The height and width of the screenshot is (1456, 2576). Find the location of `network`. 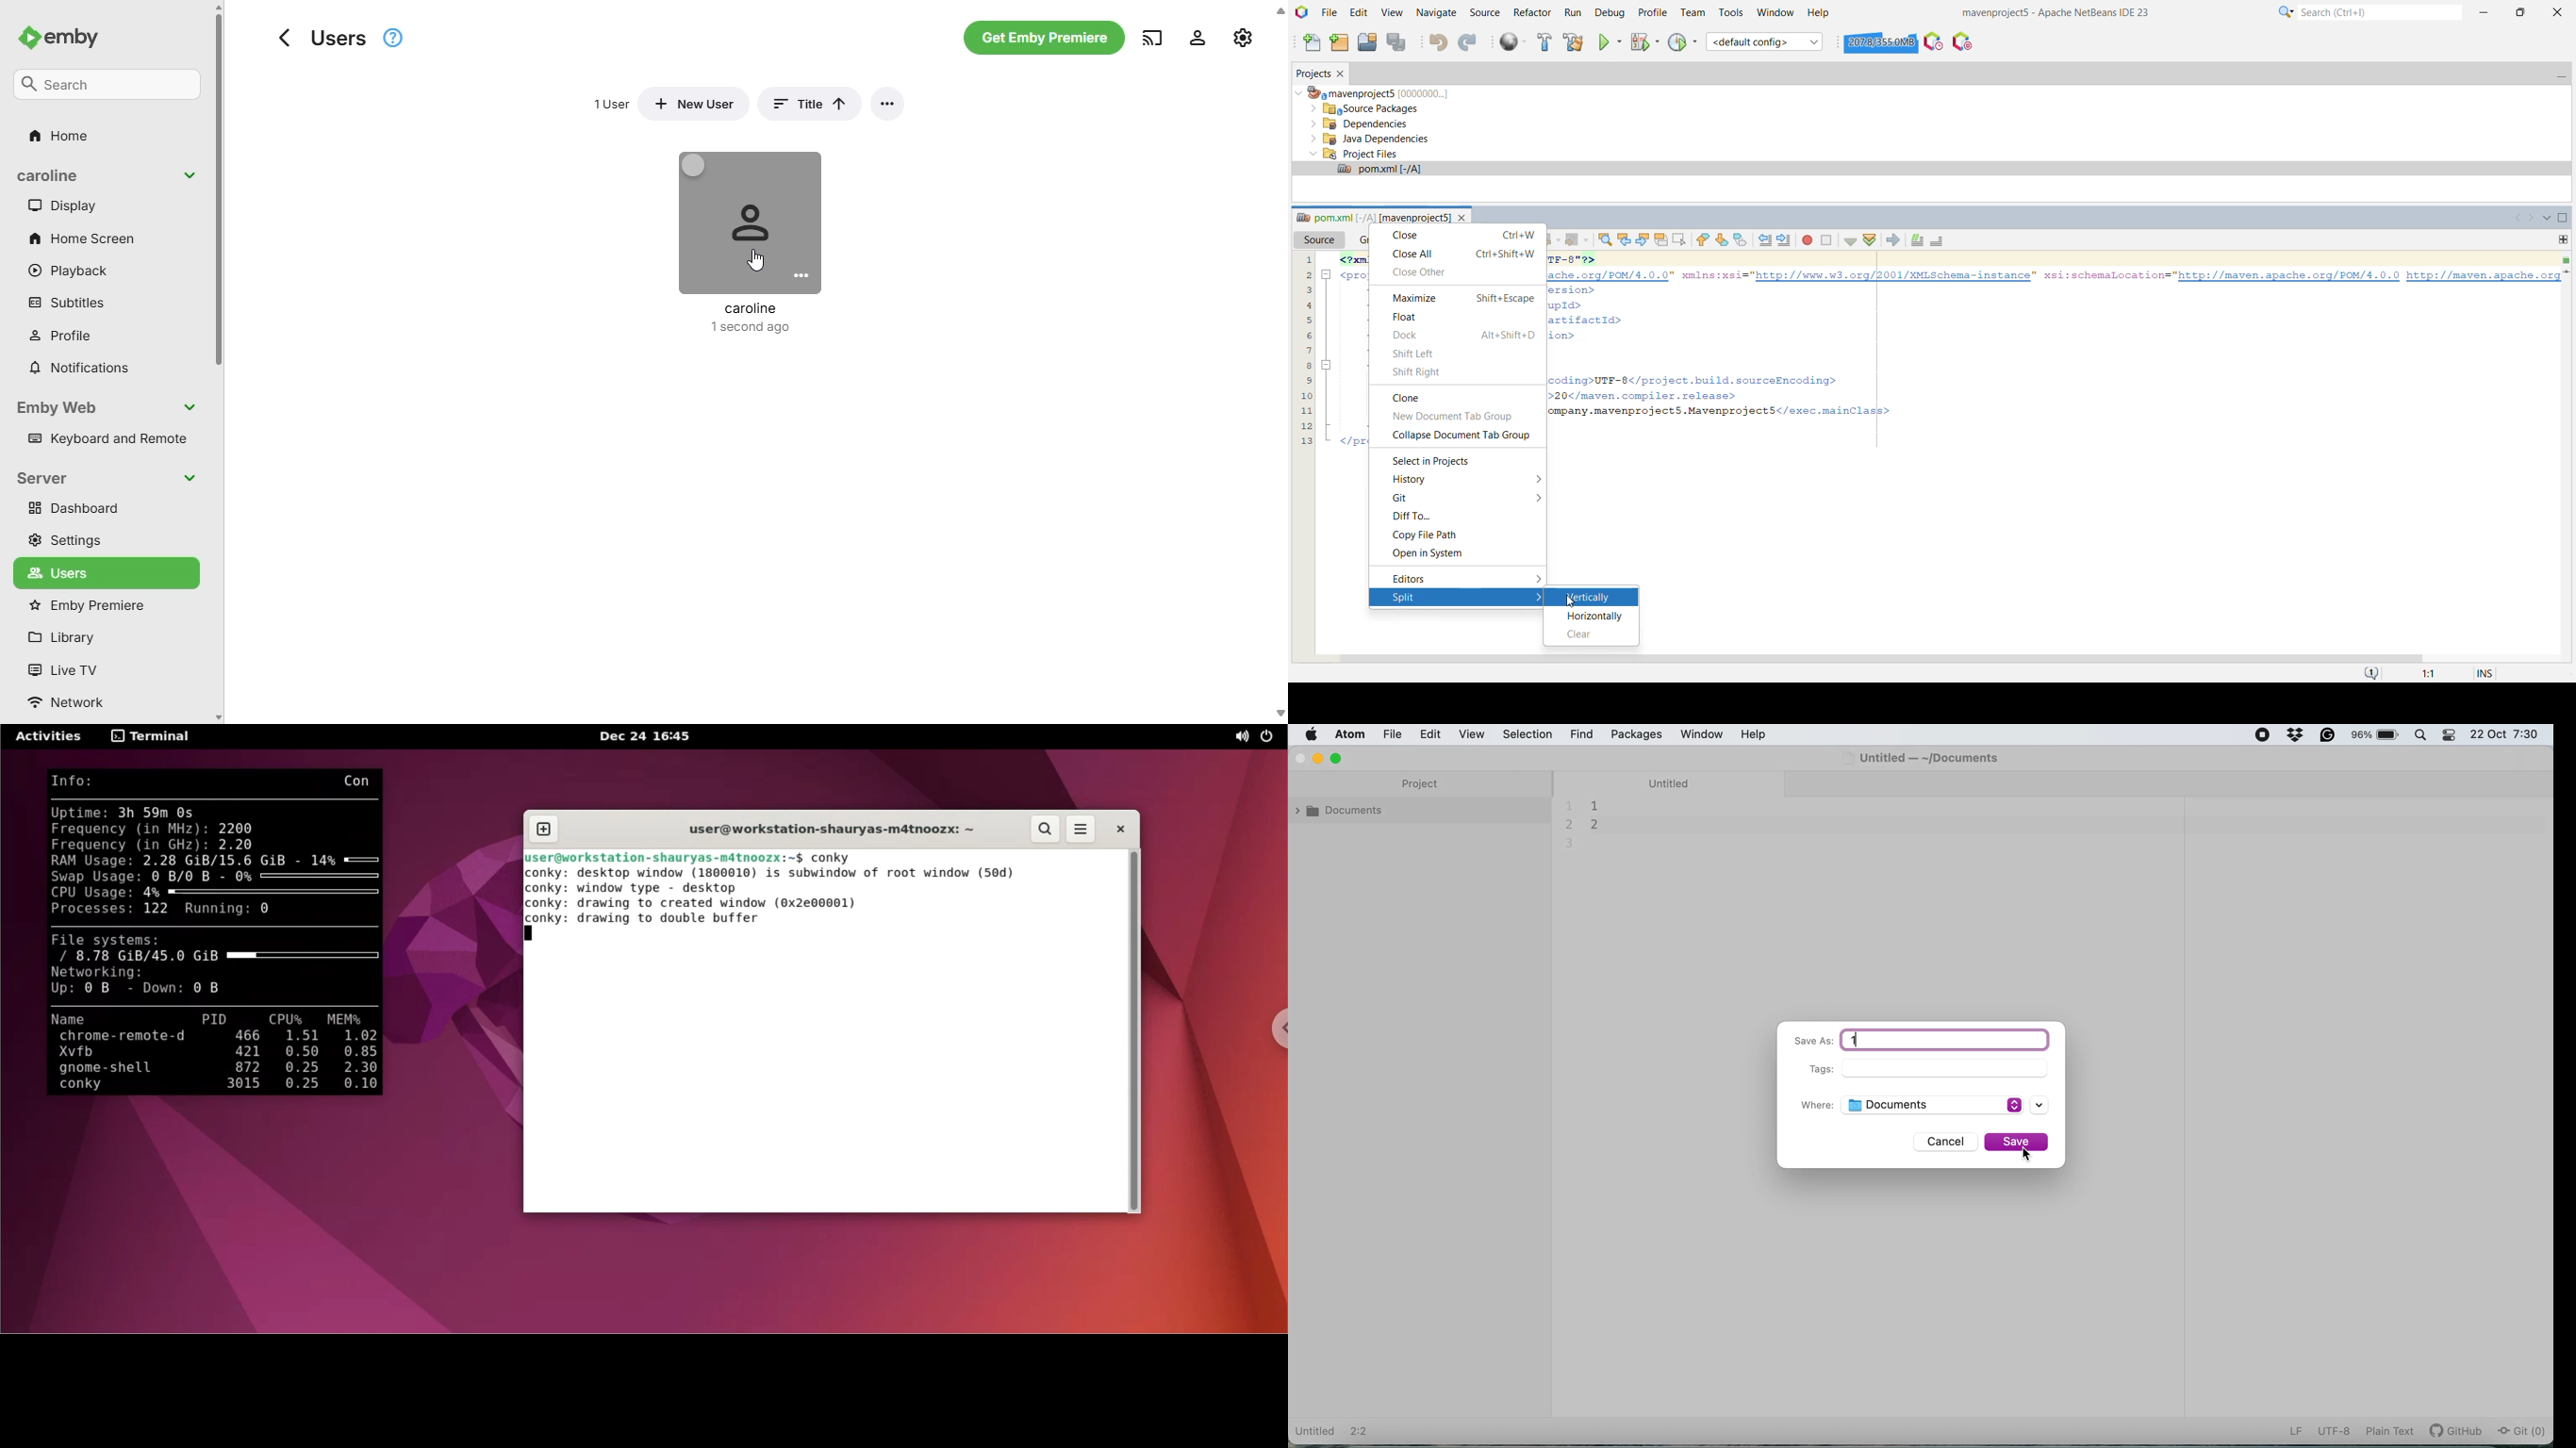

network is located at coordinates (67, 702).